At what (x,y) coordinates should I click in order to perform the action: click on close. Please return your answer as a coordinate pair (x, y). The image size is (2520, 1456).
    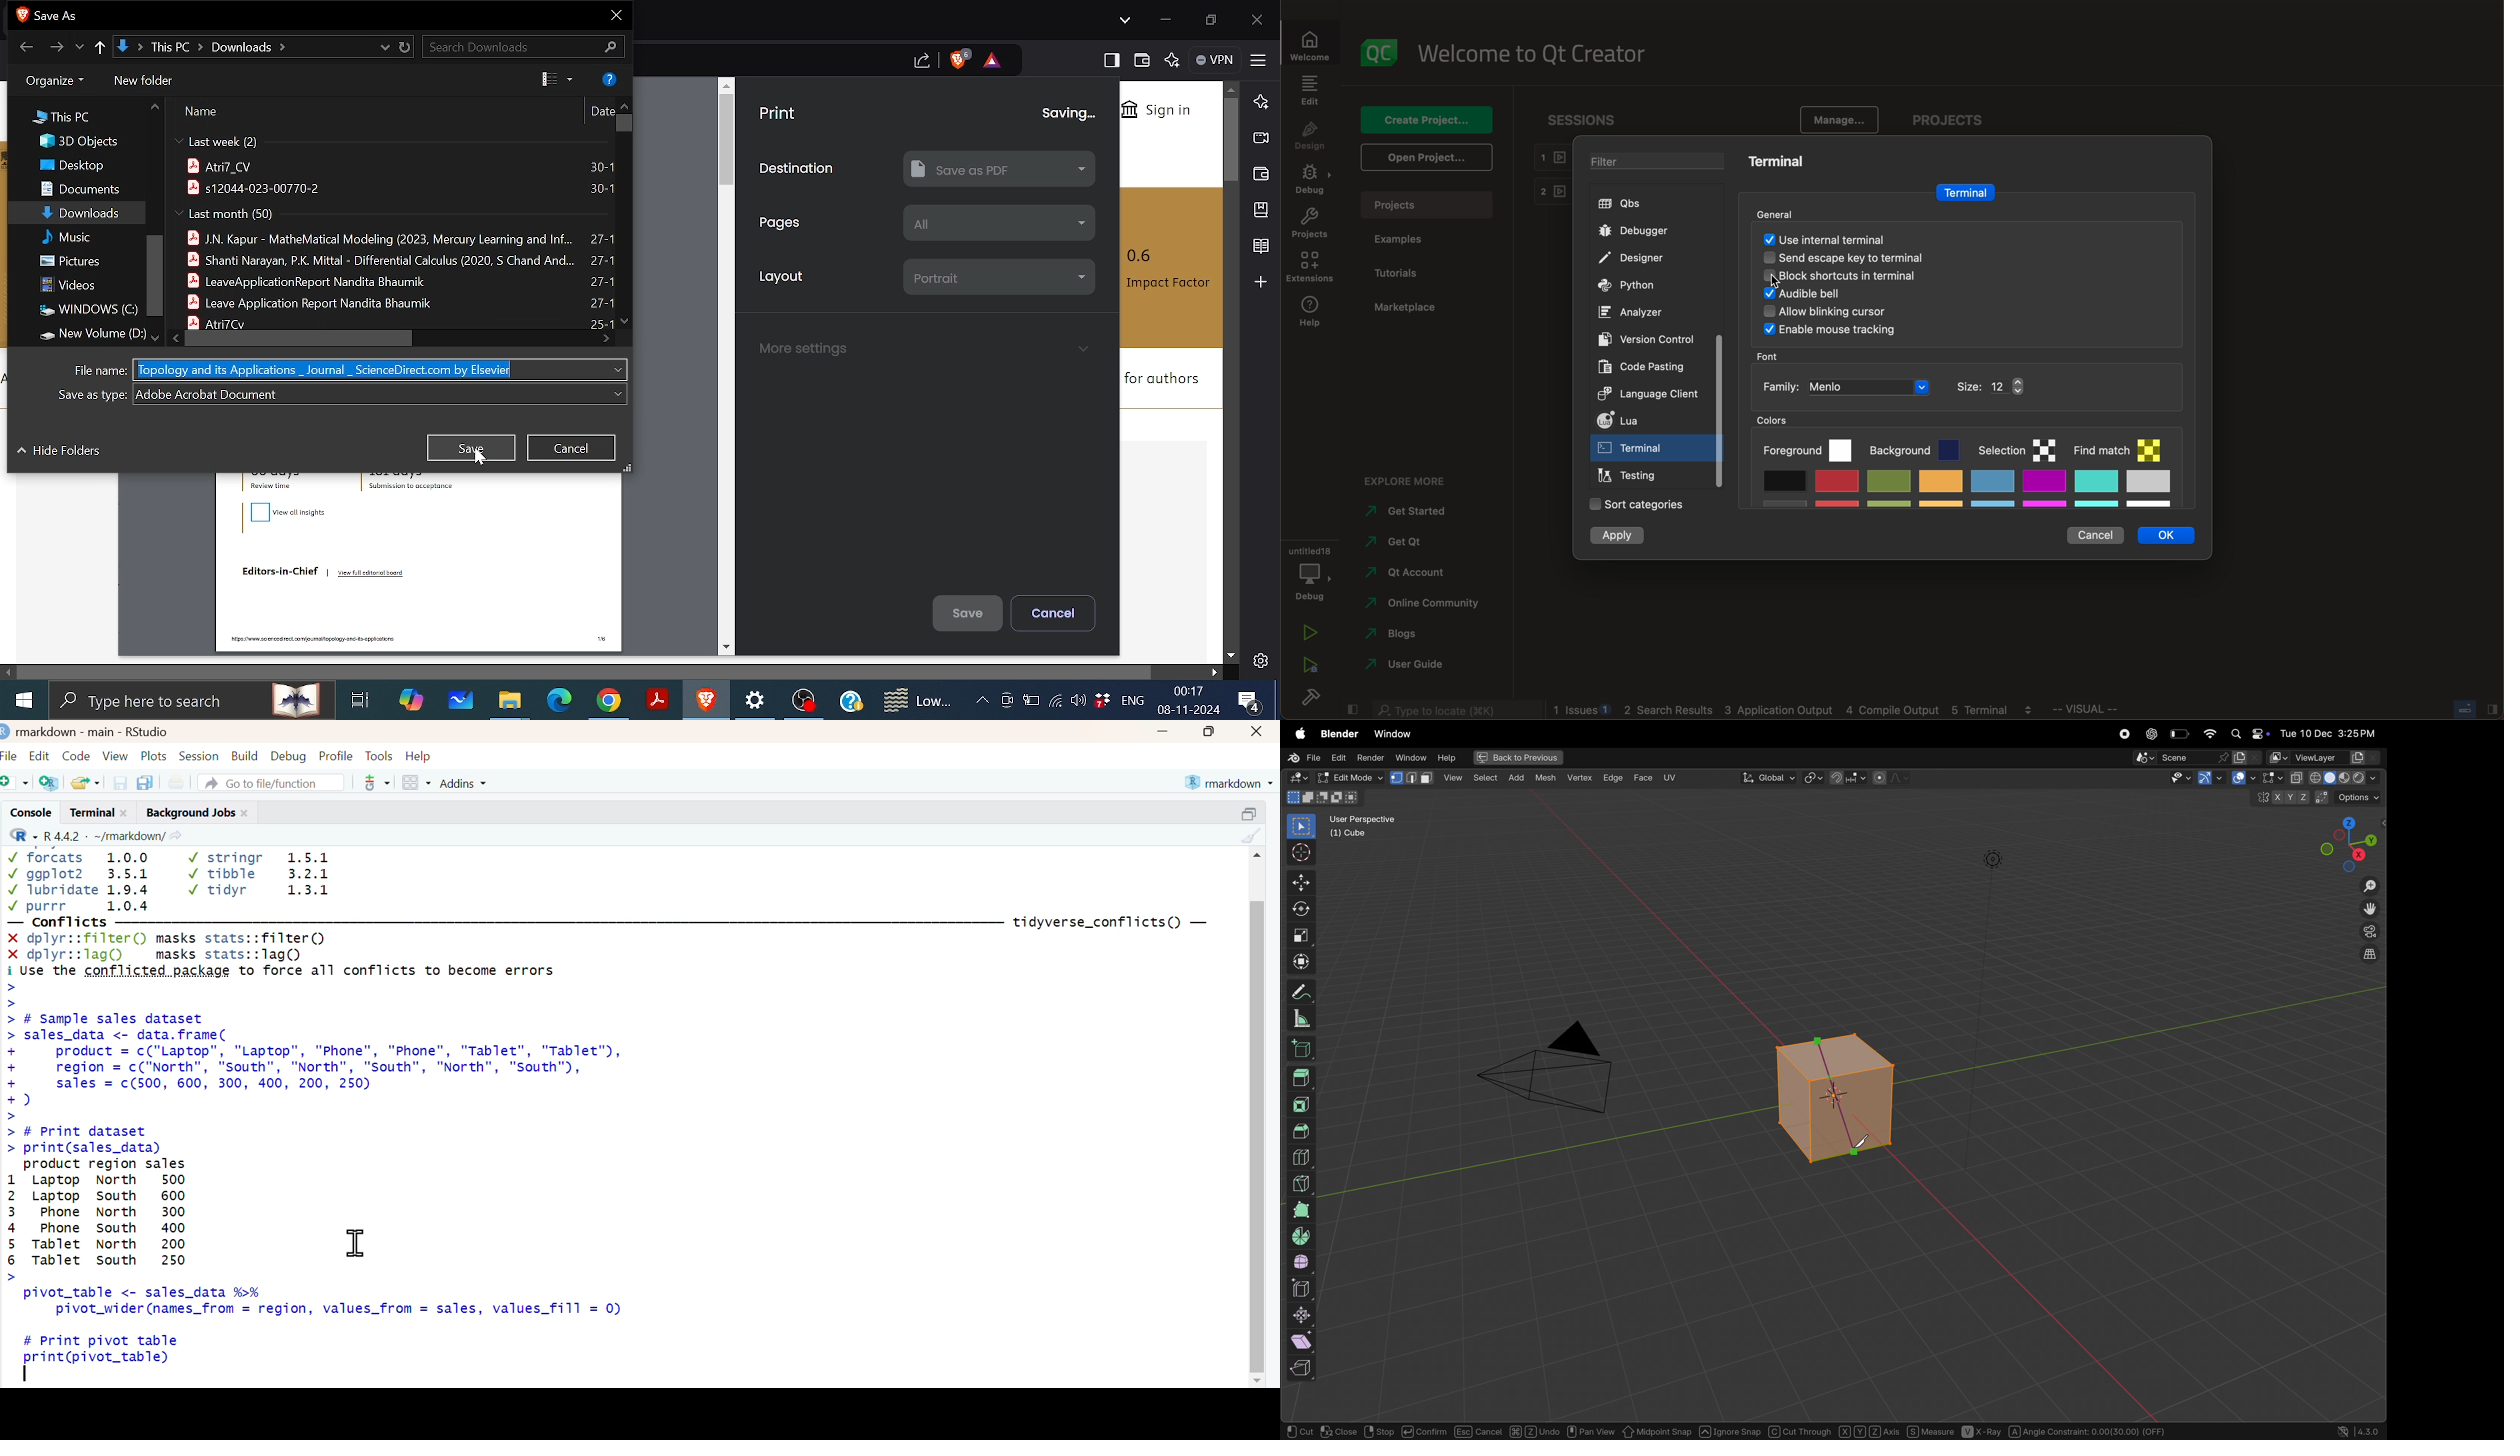
    Looking at the image, I should click on (1259, 731).